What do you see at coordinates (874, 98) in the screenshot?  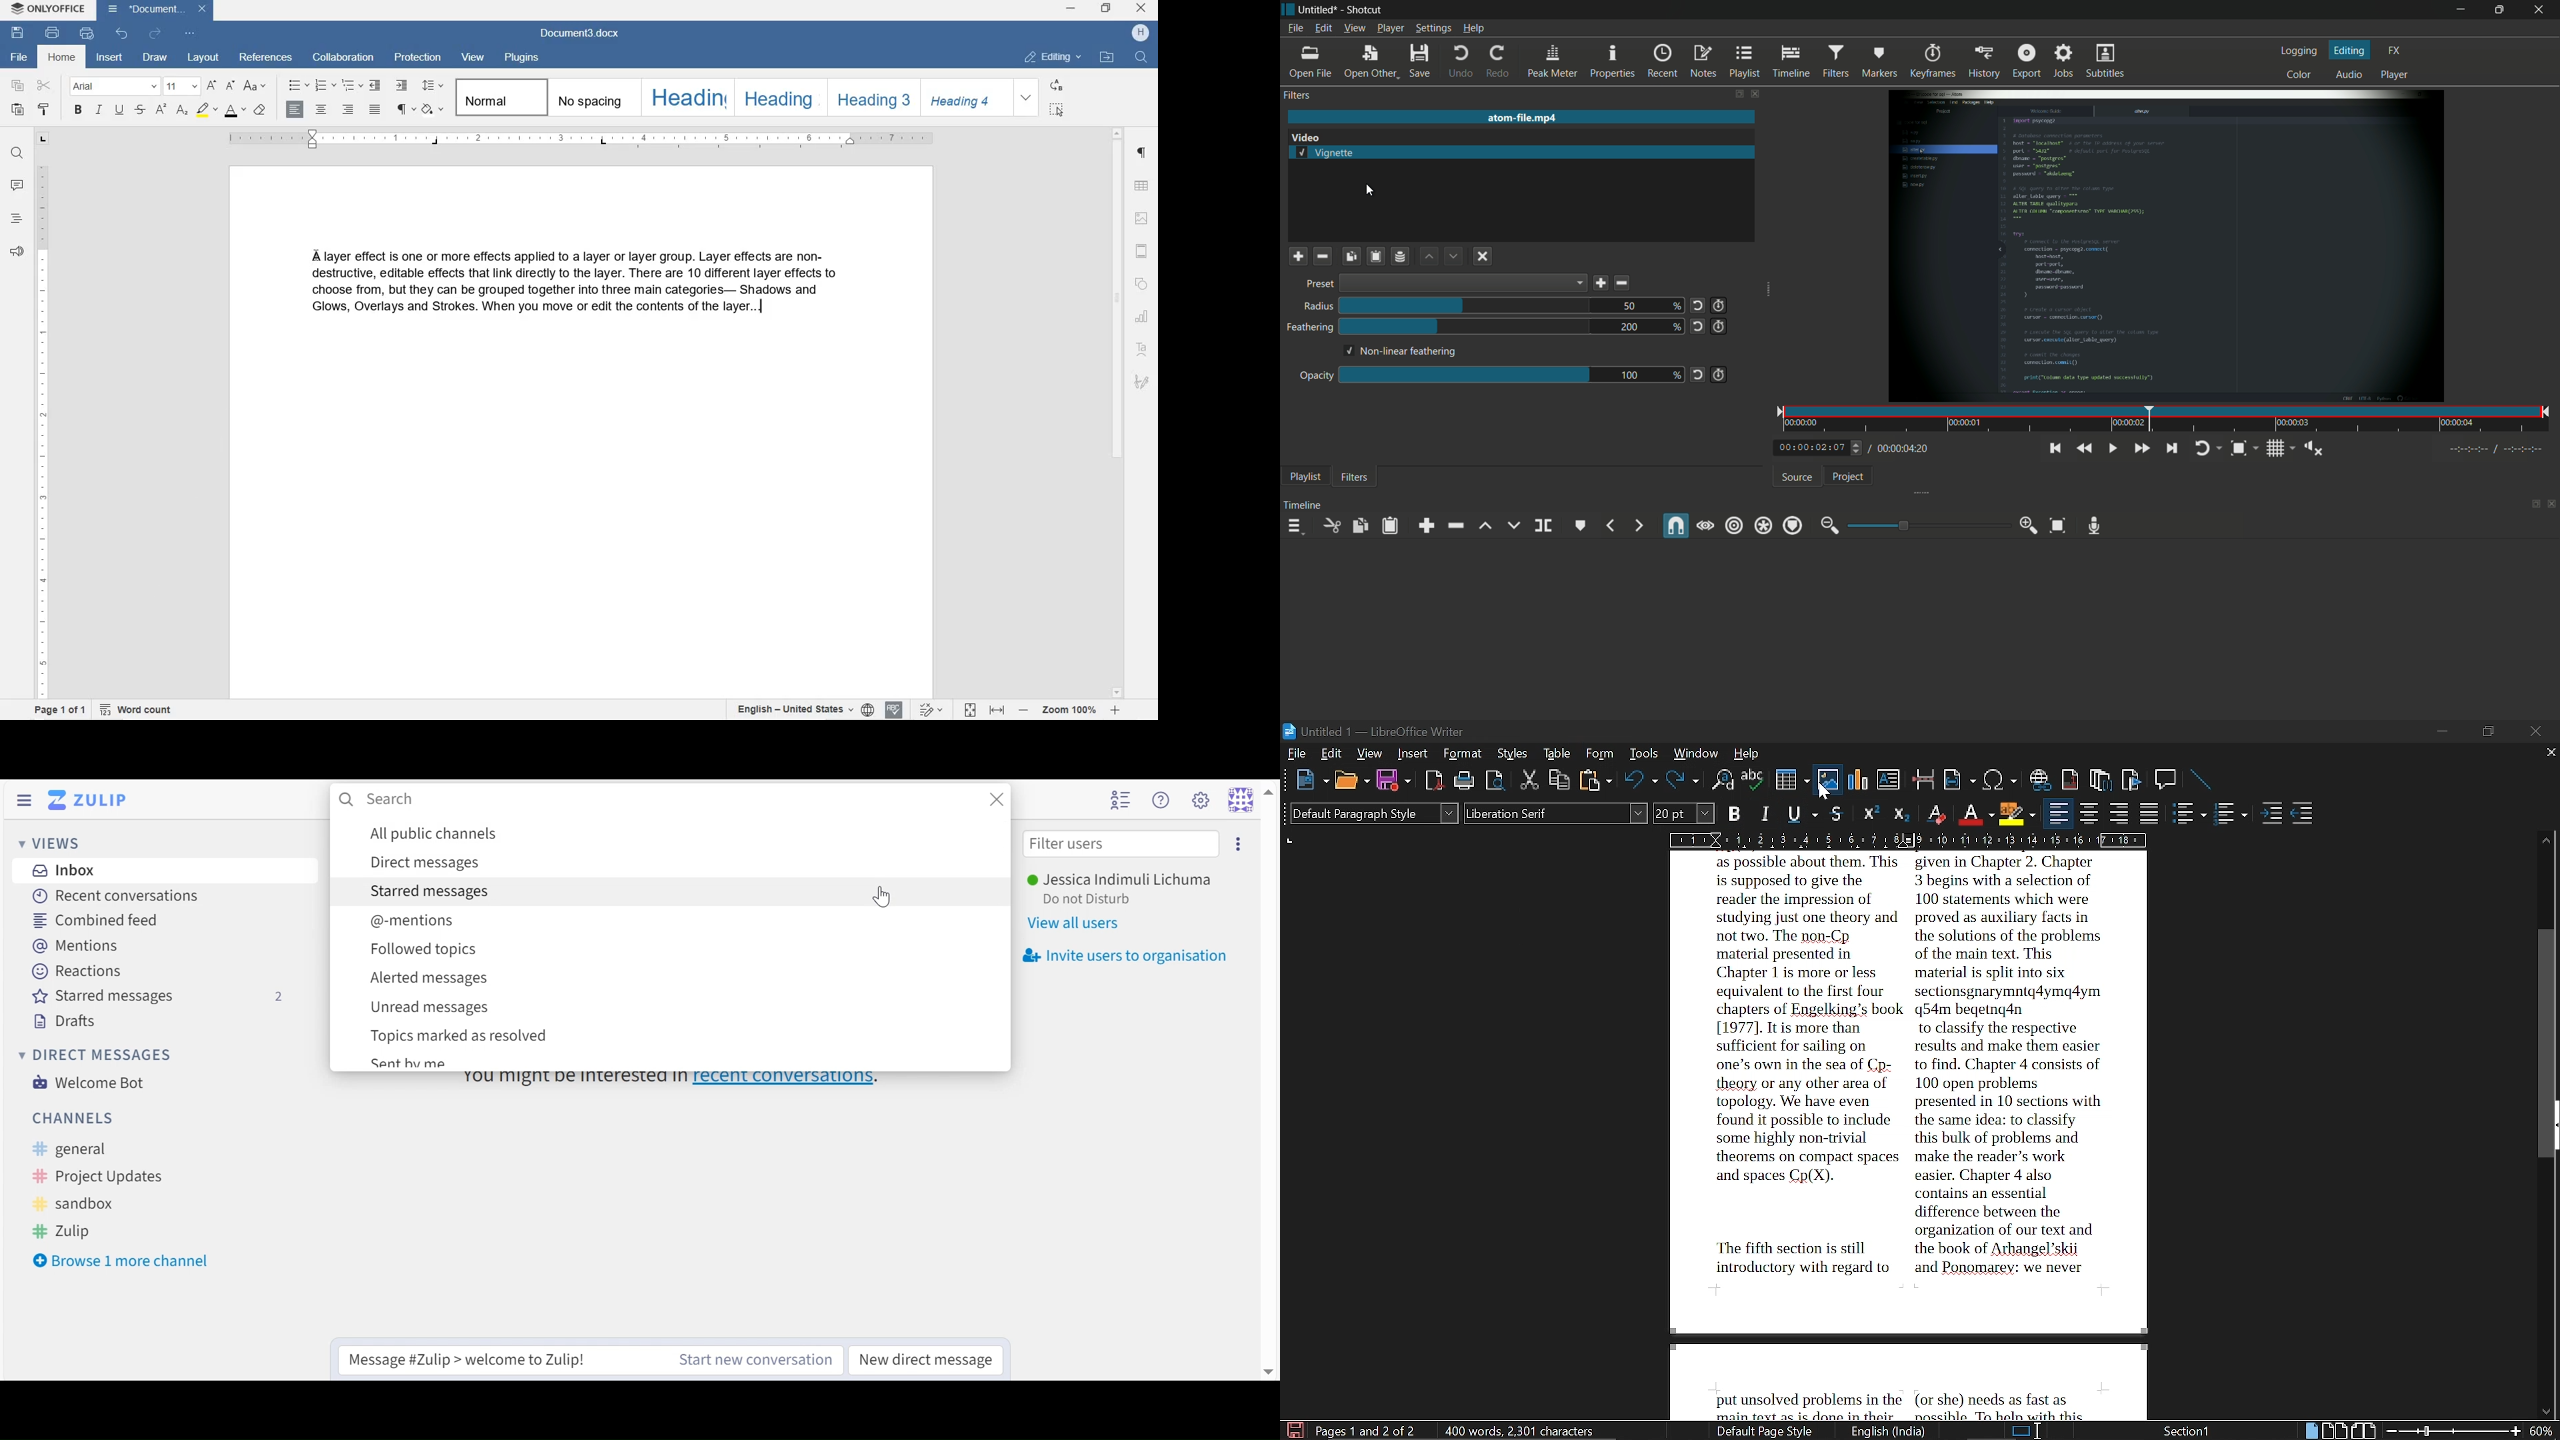 I see `HEADING 3` at bounding box center [874, 98].